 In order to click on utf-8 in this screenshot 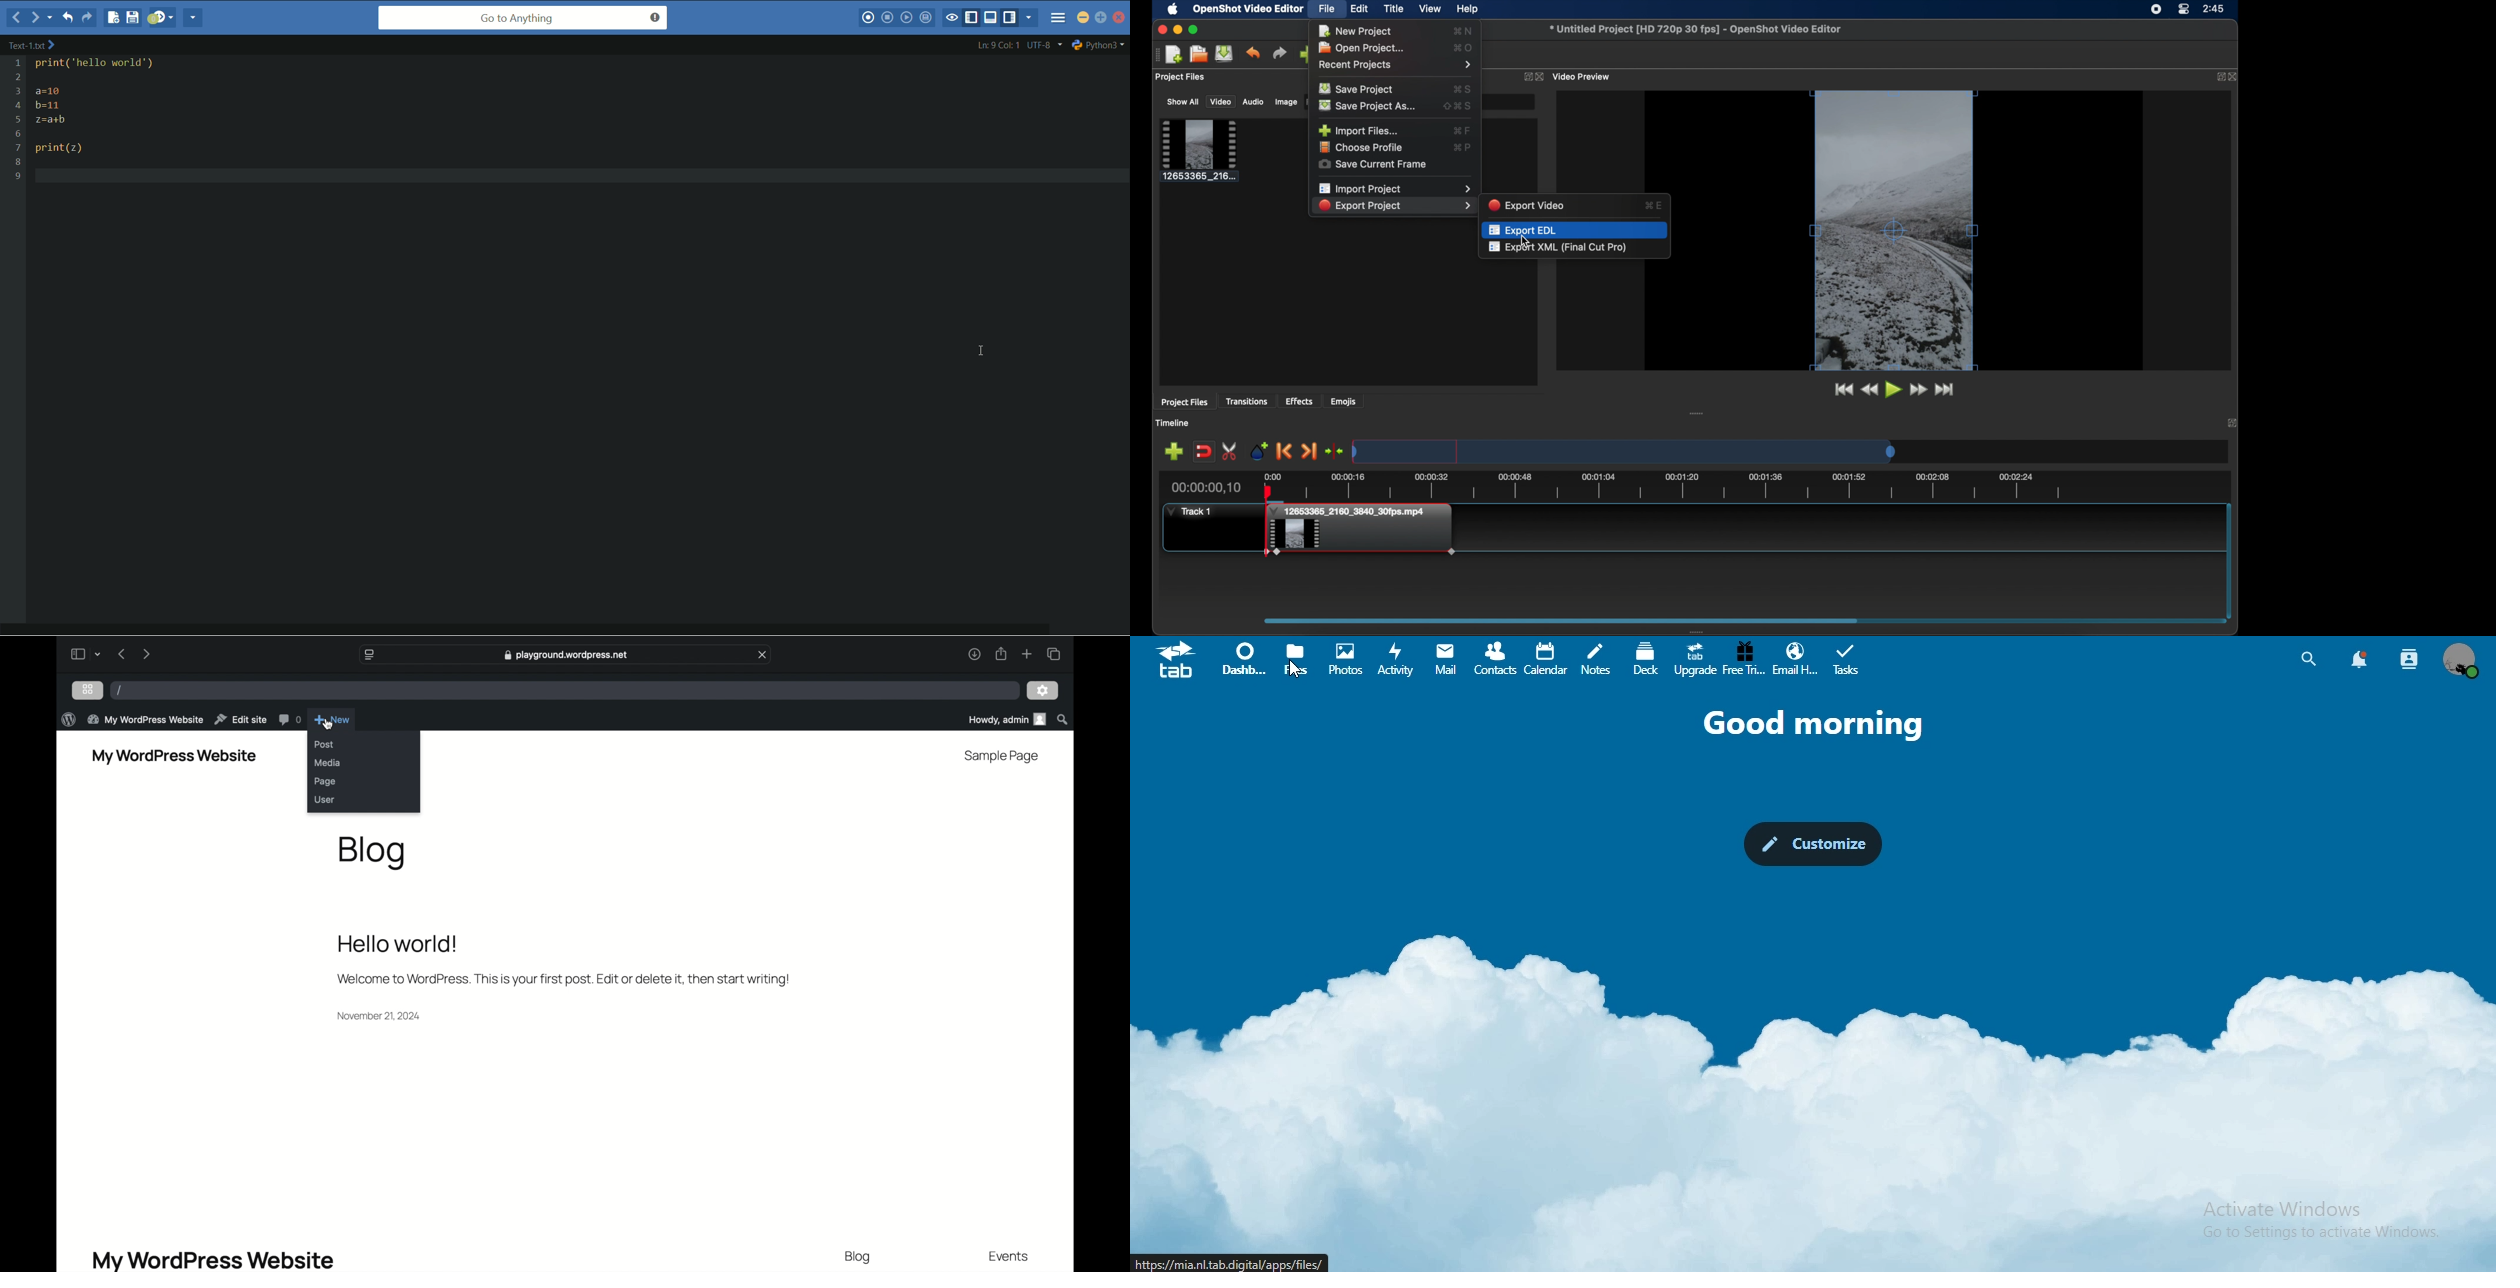, I will do `click(1044, 45)`.